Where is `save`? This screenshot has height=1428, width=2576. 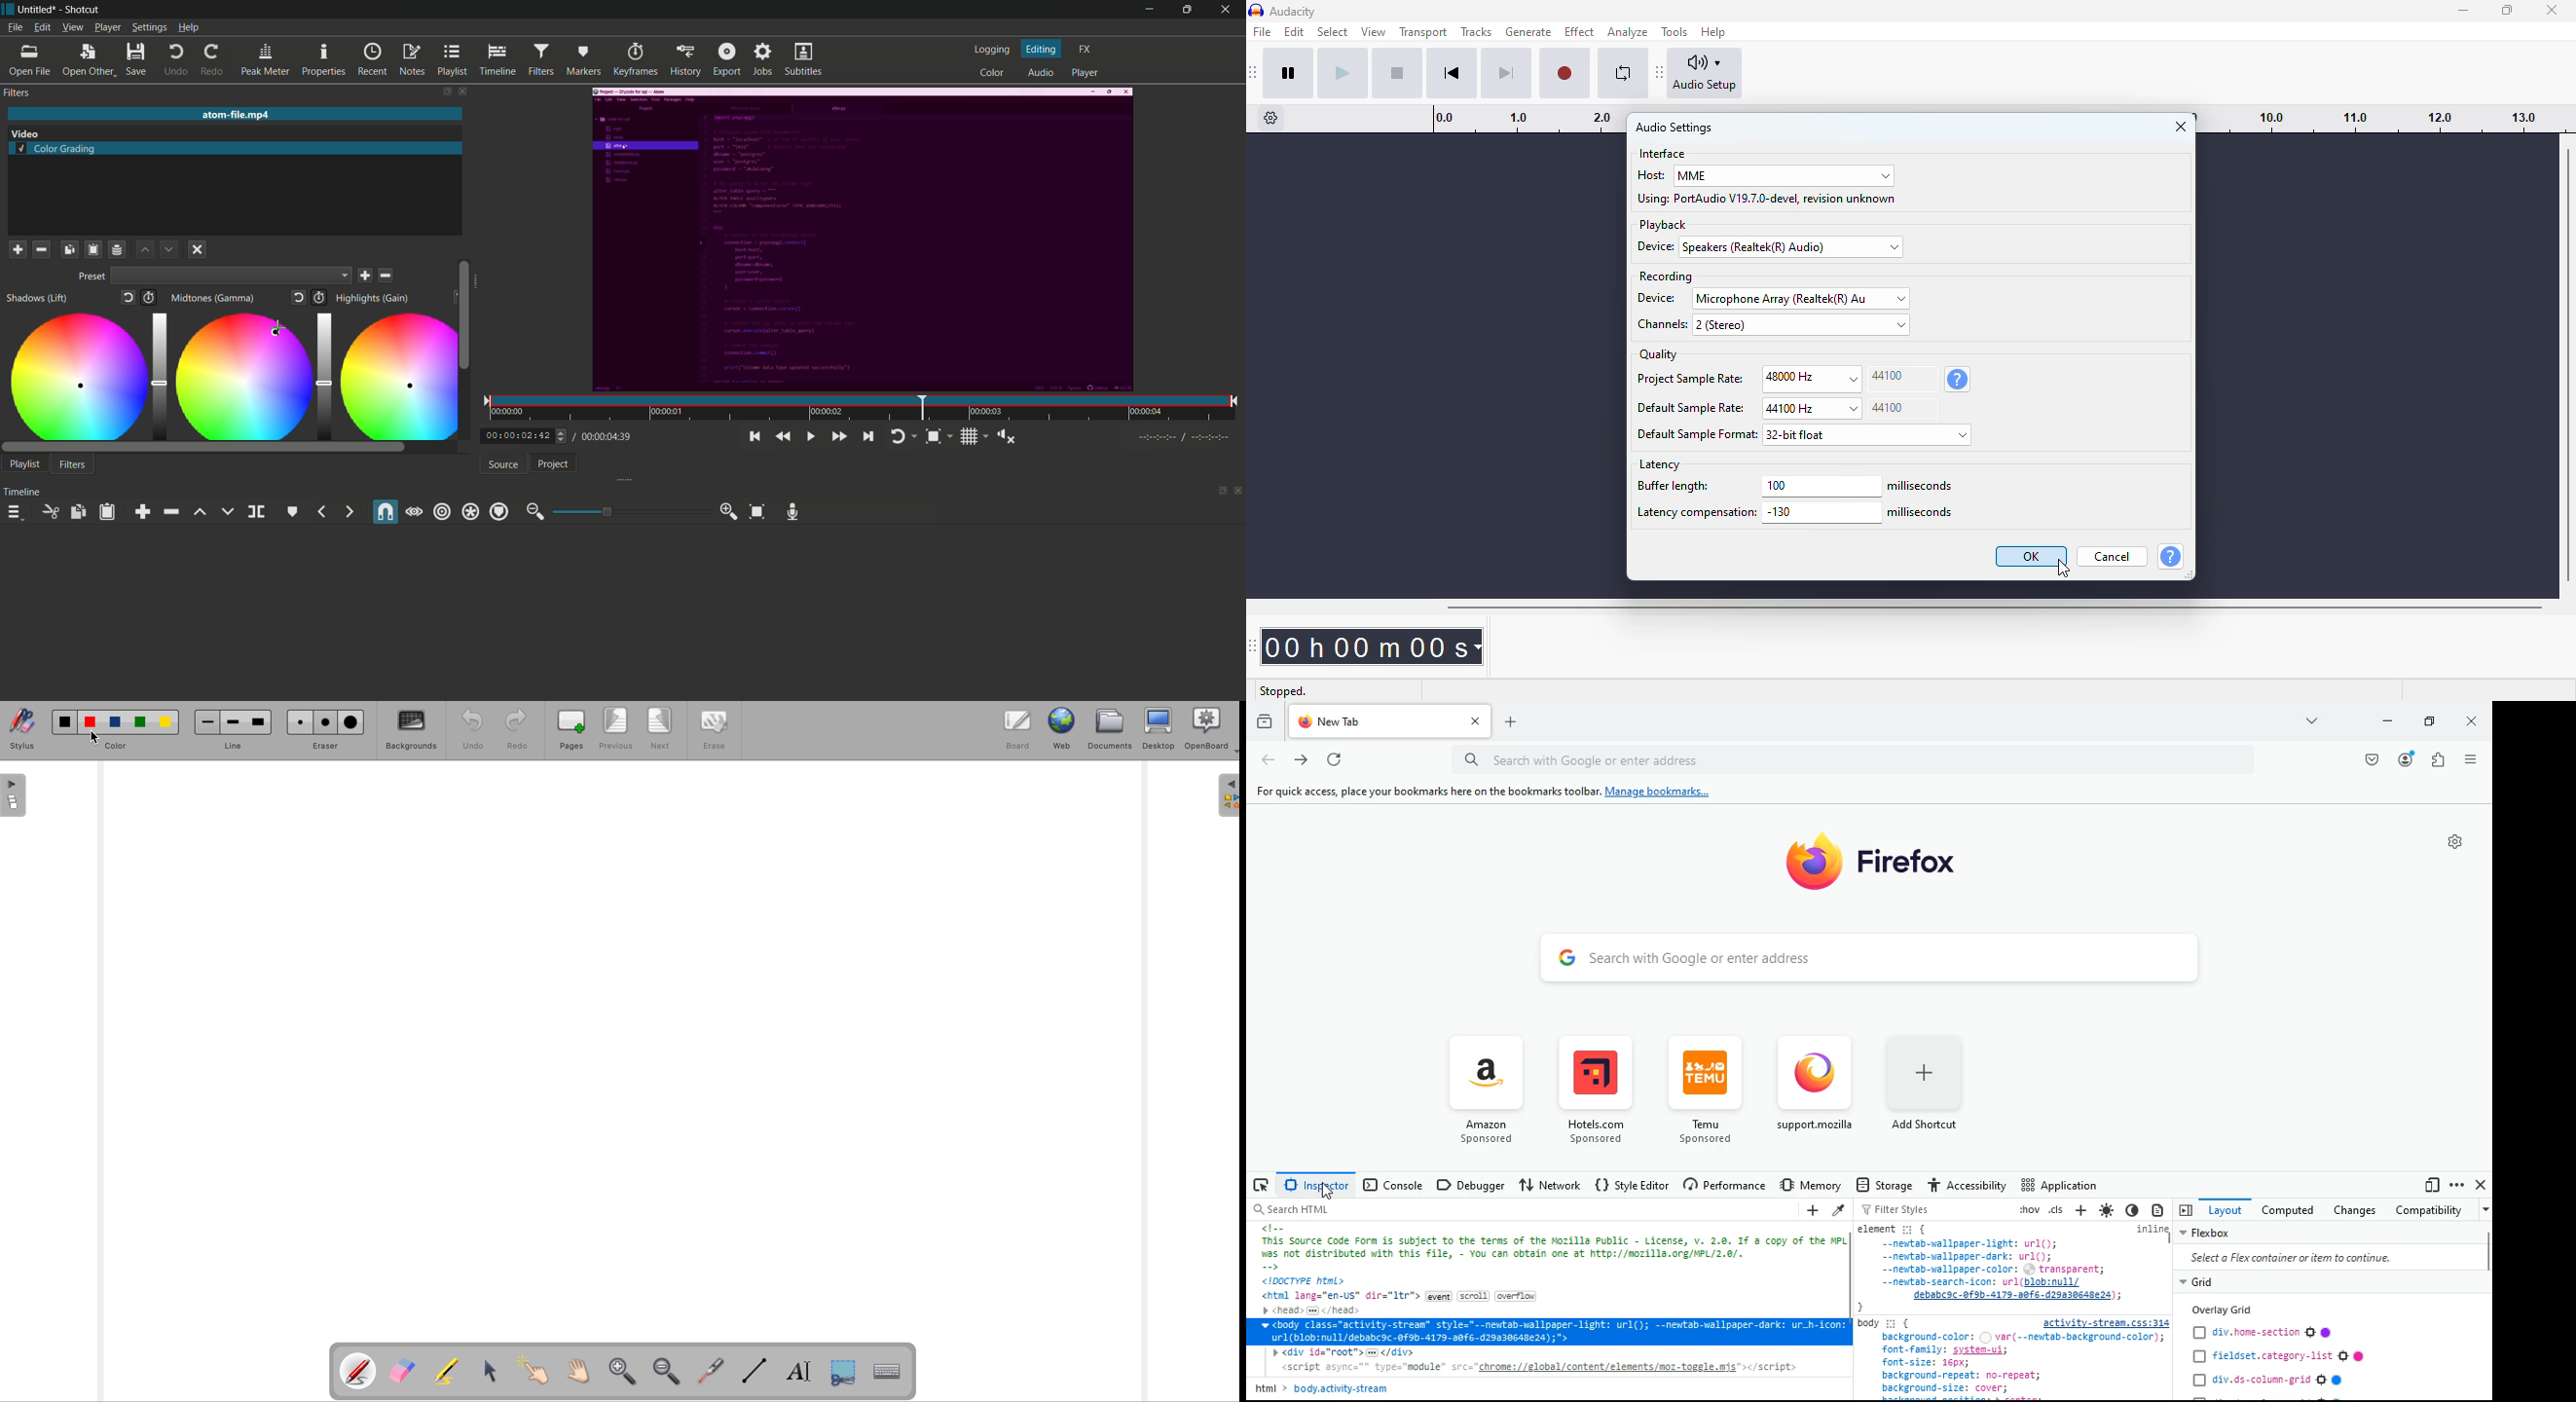 save is located at coordinates (135, 62).